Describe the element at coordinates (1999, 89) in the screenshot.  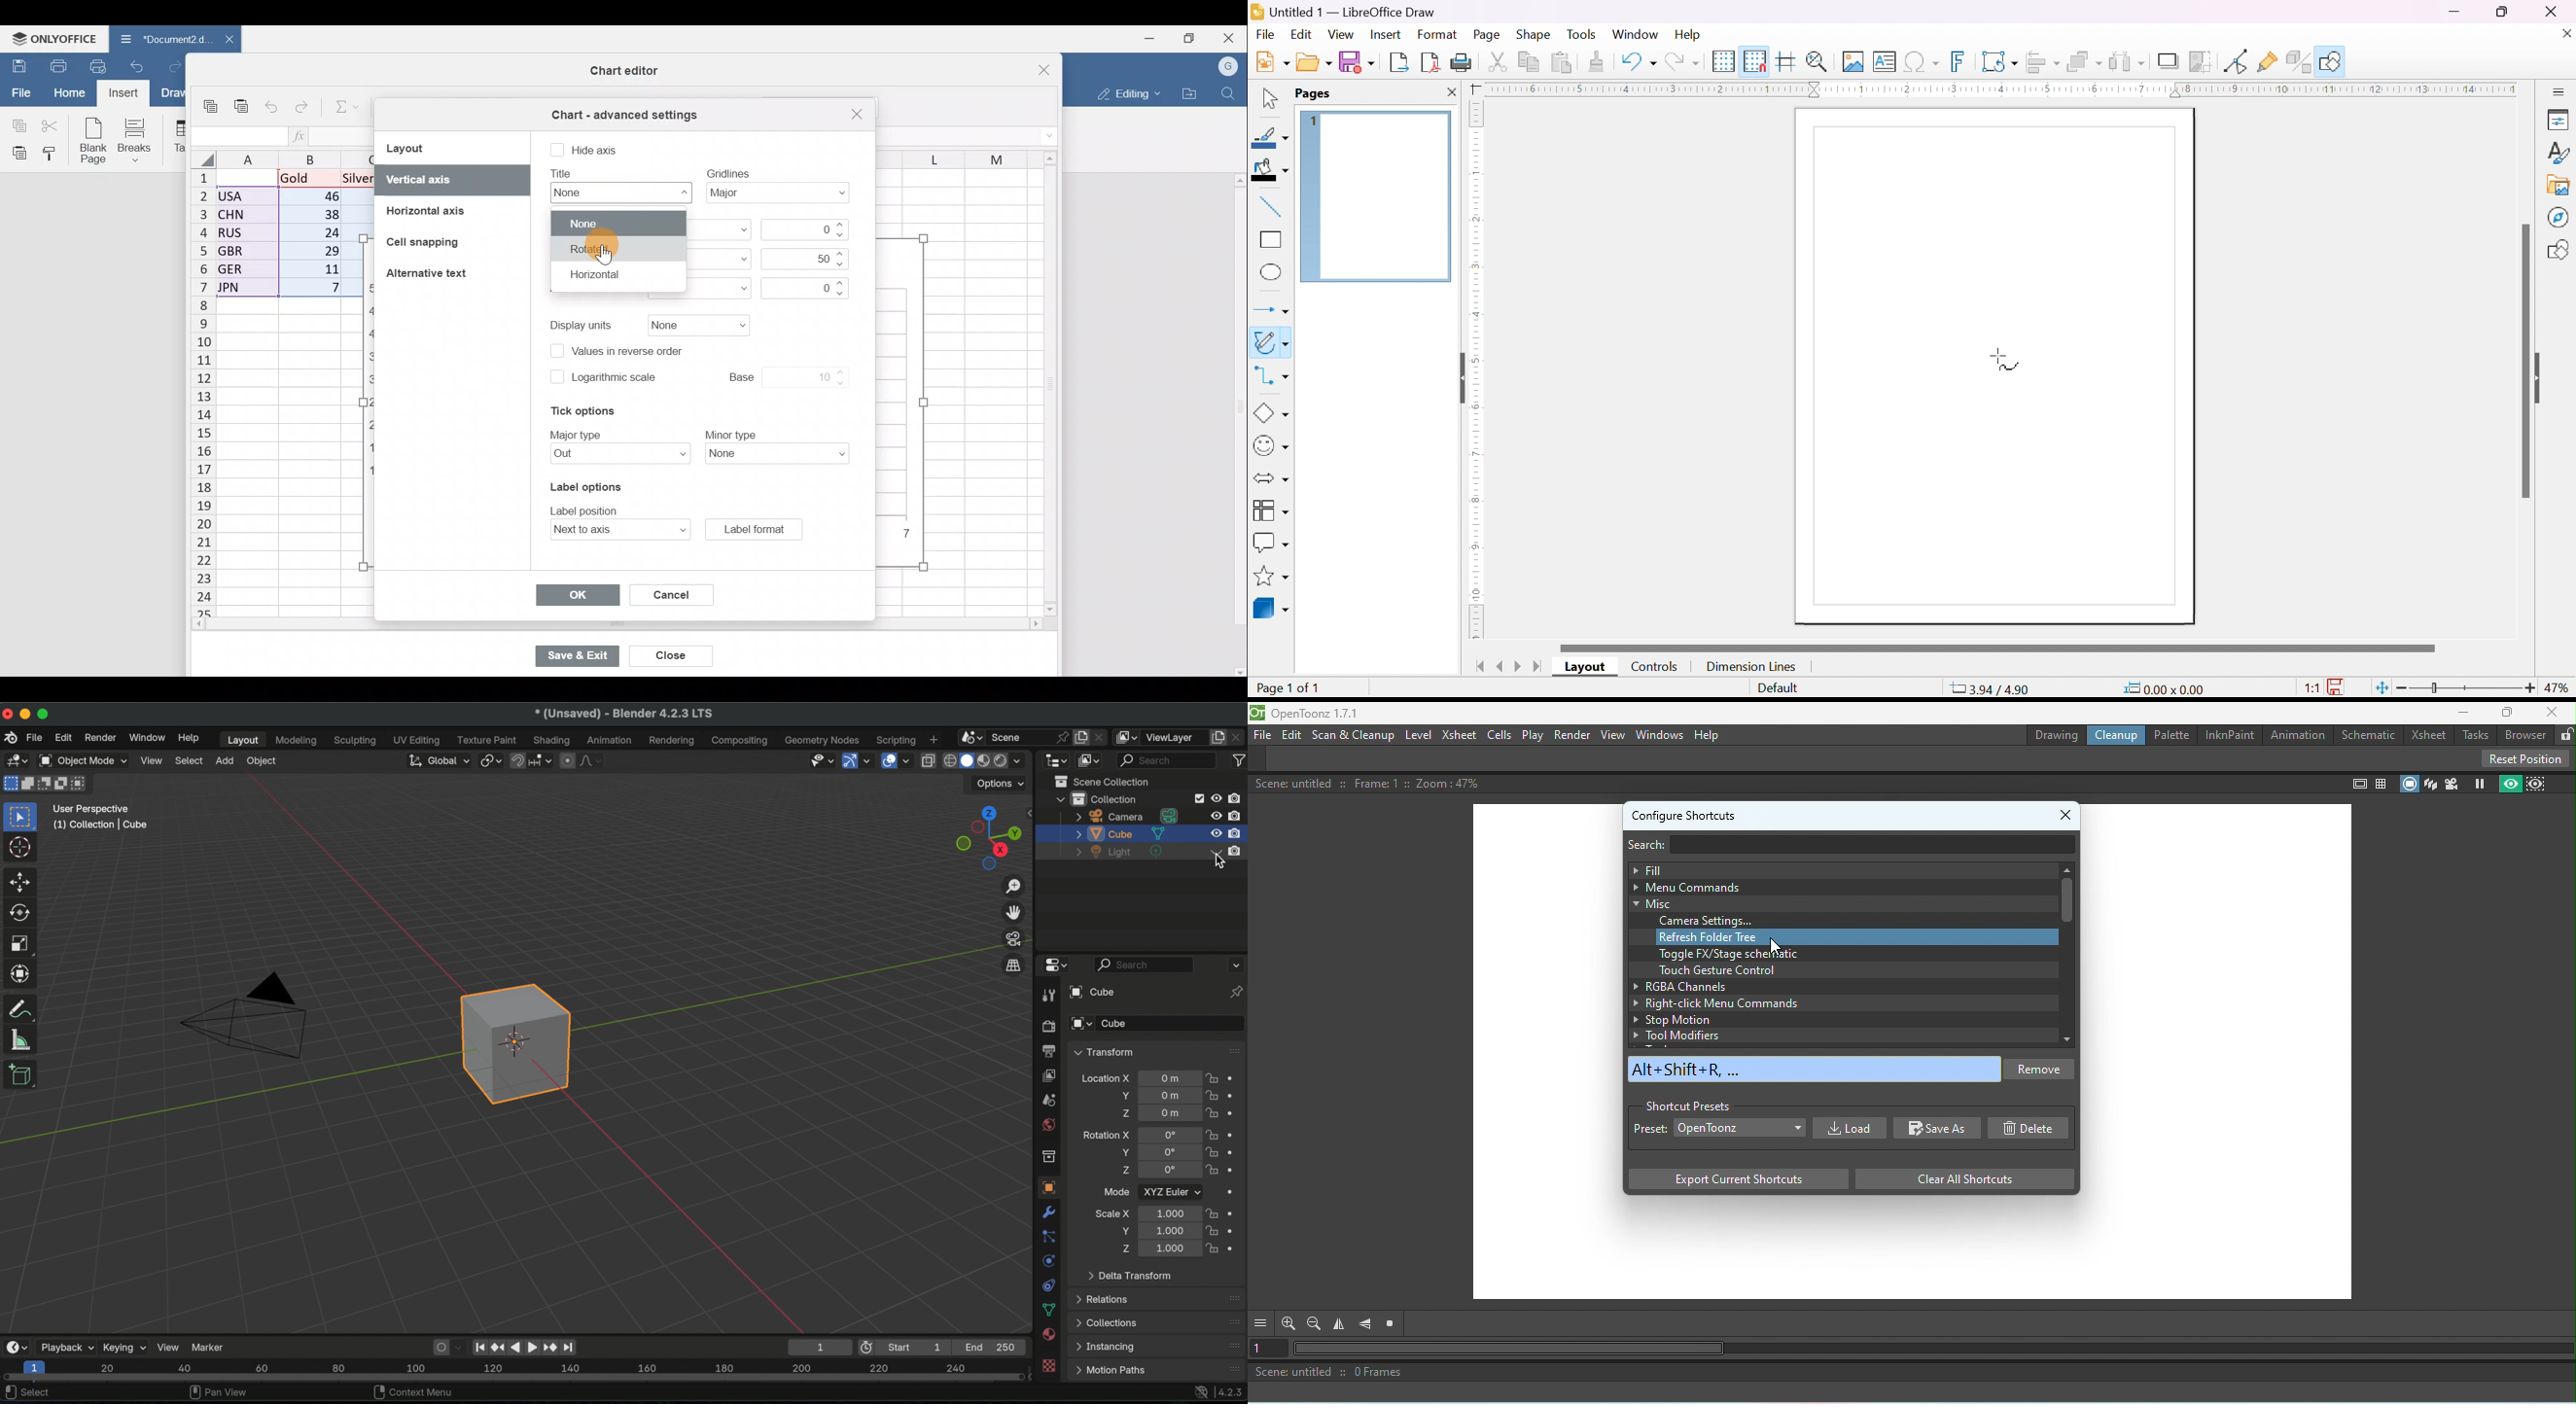
I see `ruler` at that location.